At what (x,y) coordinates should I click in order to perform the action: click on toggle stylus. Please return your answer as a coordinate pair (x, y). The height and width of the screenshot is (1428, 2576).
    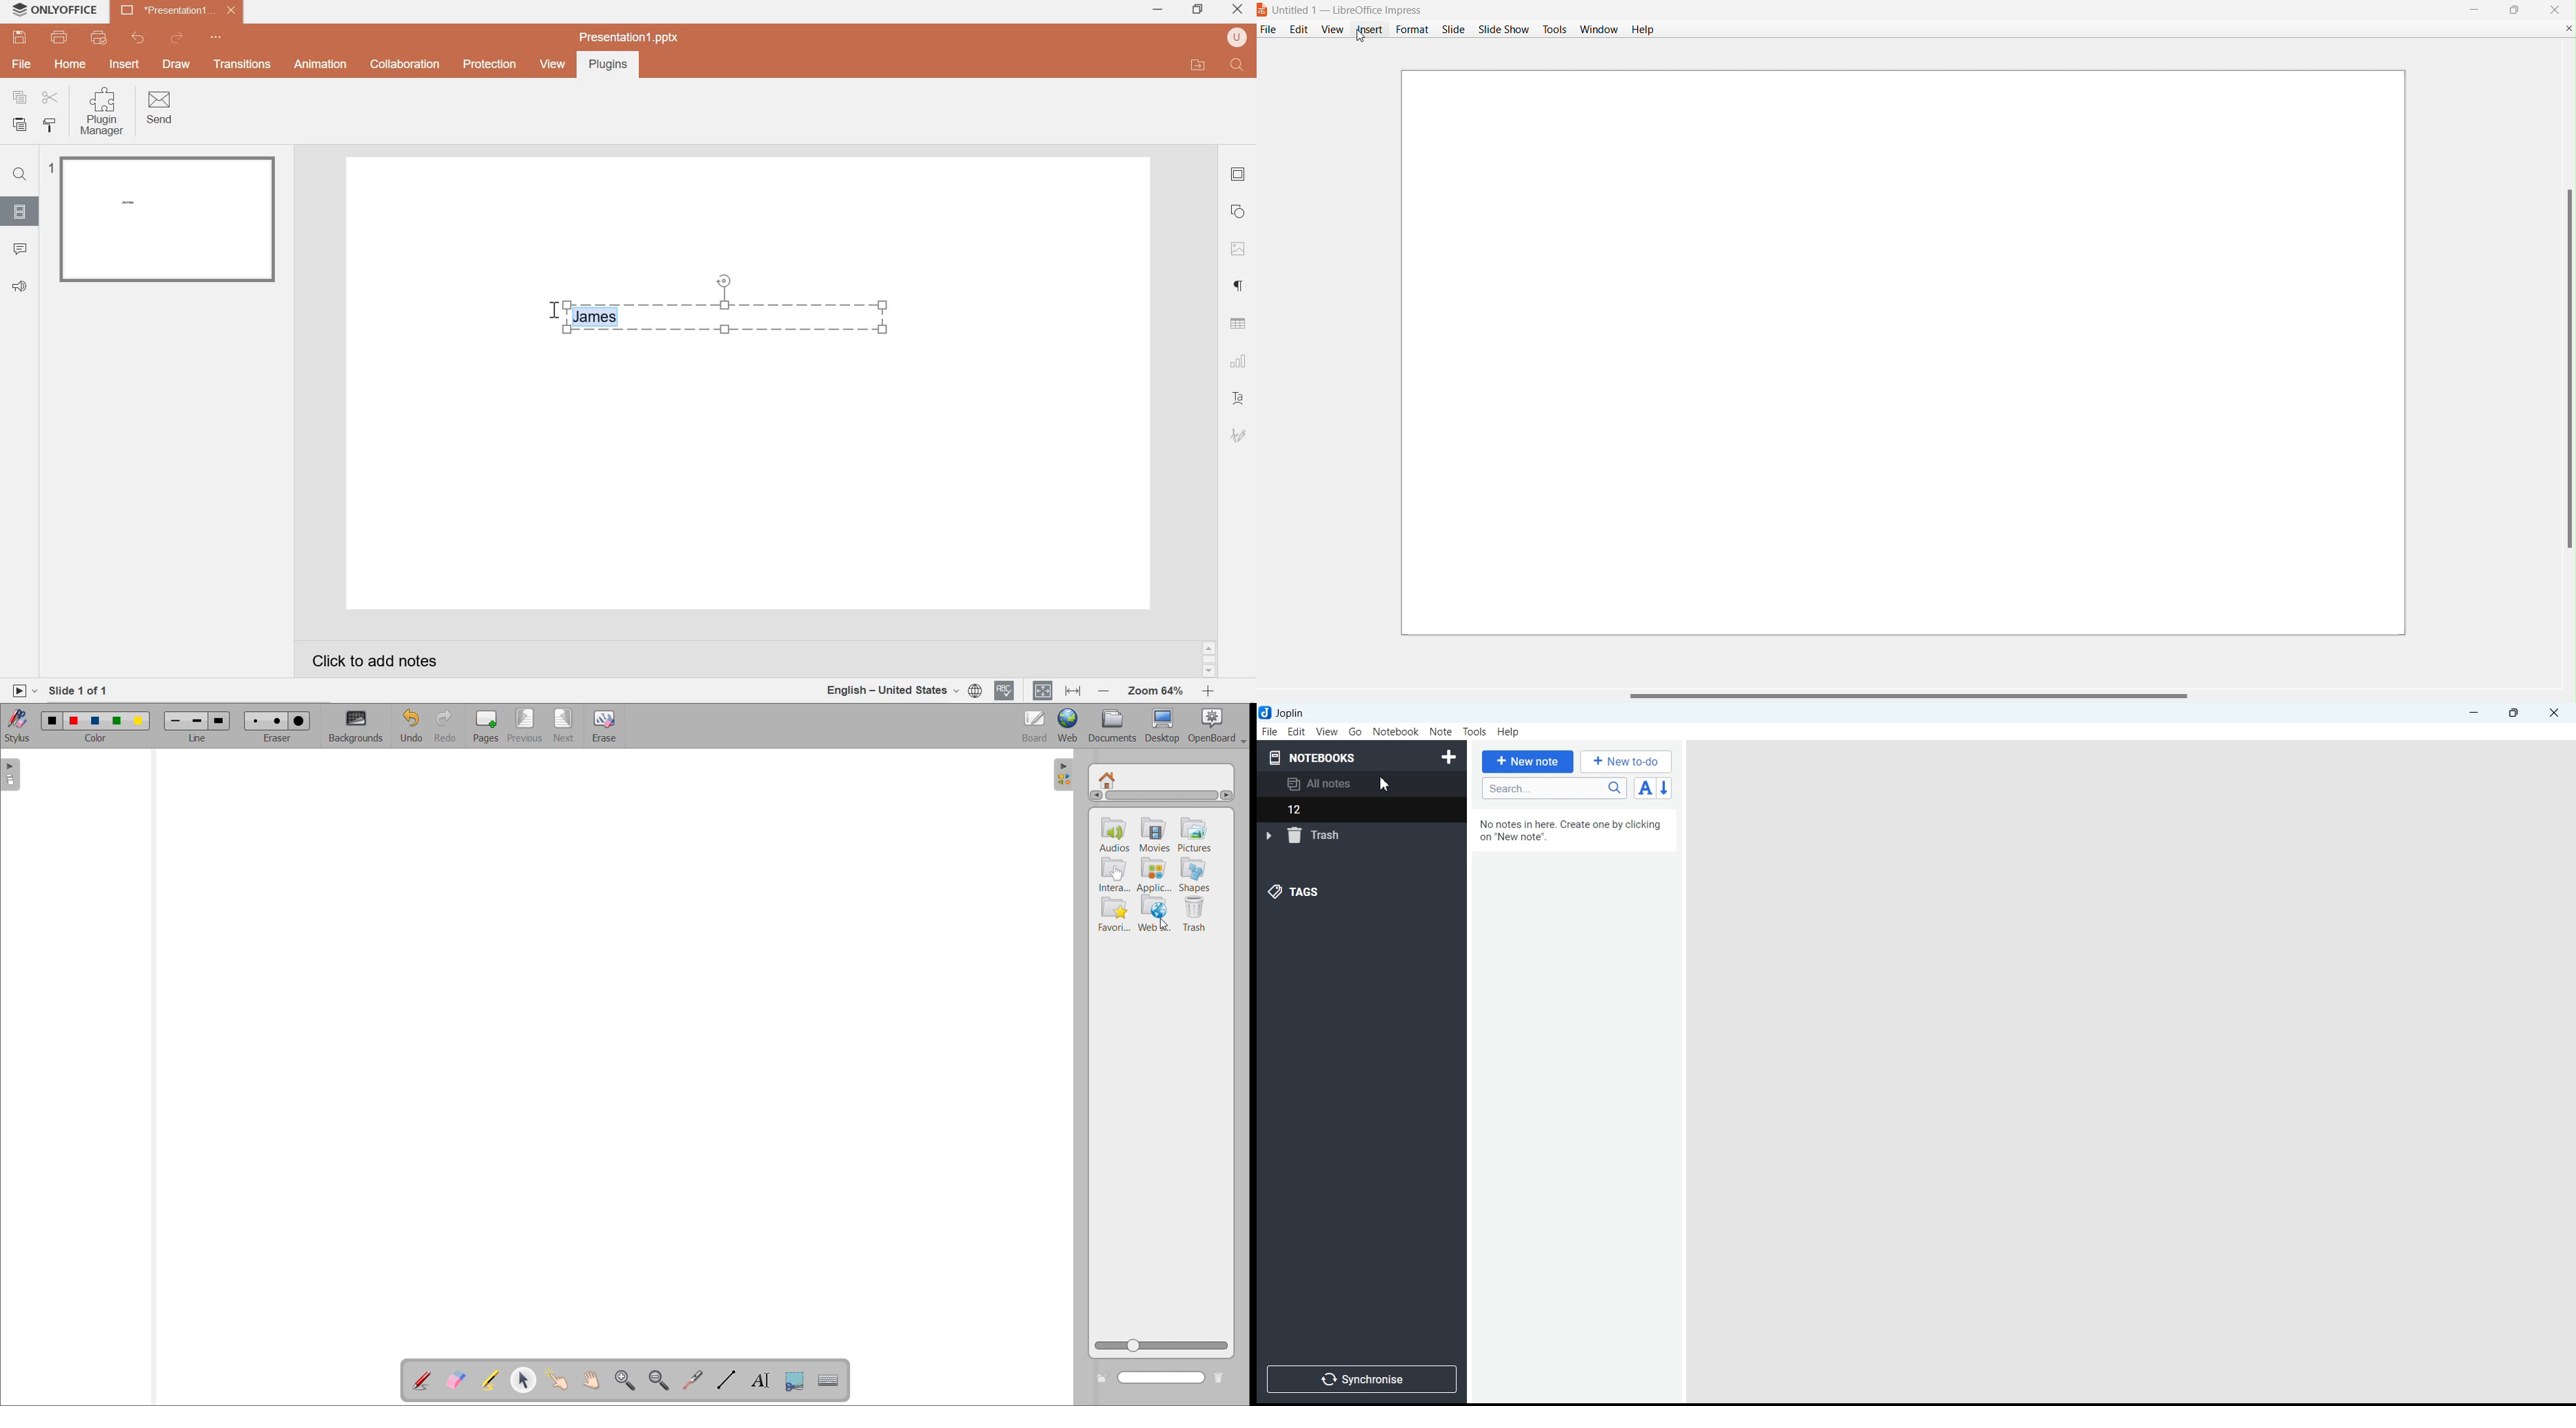
    Looking at the image, I should click on (17, 725).